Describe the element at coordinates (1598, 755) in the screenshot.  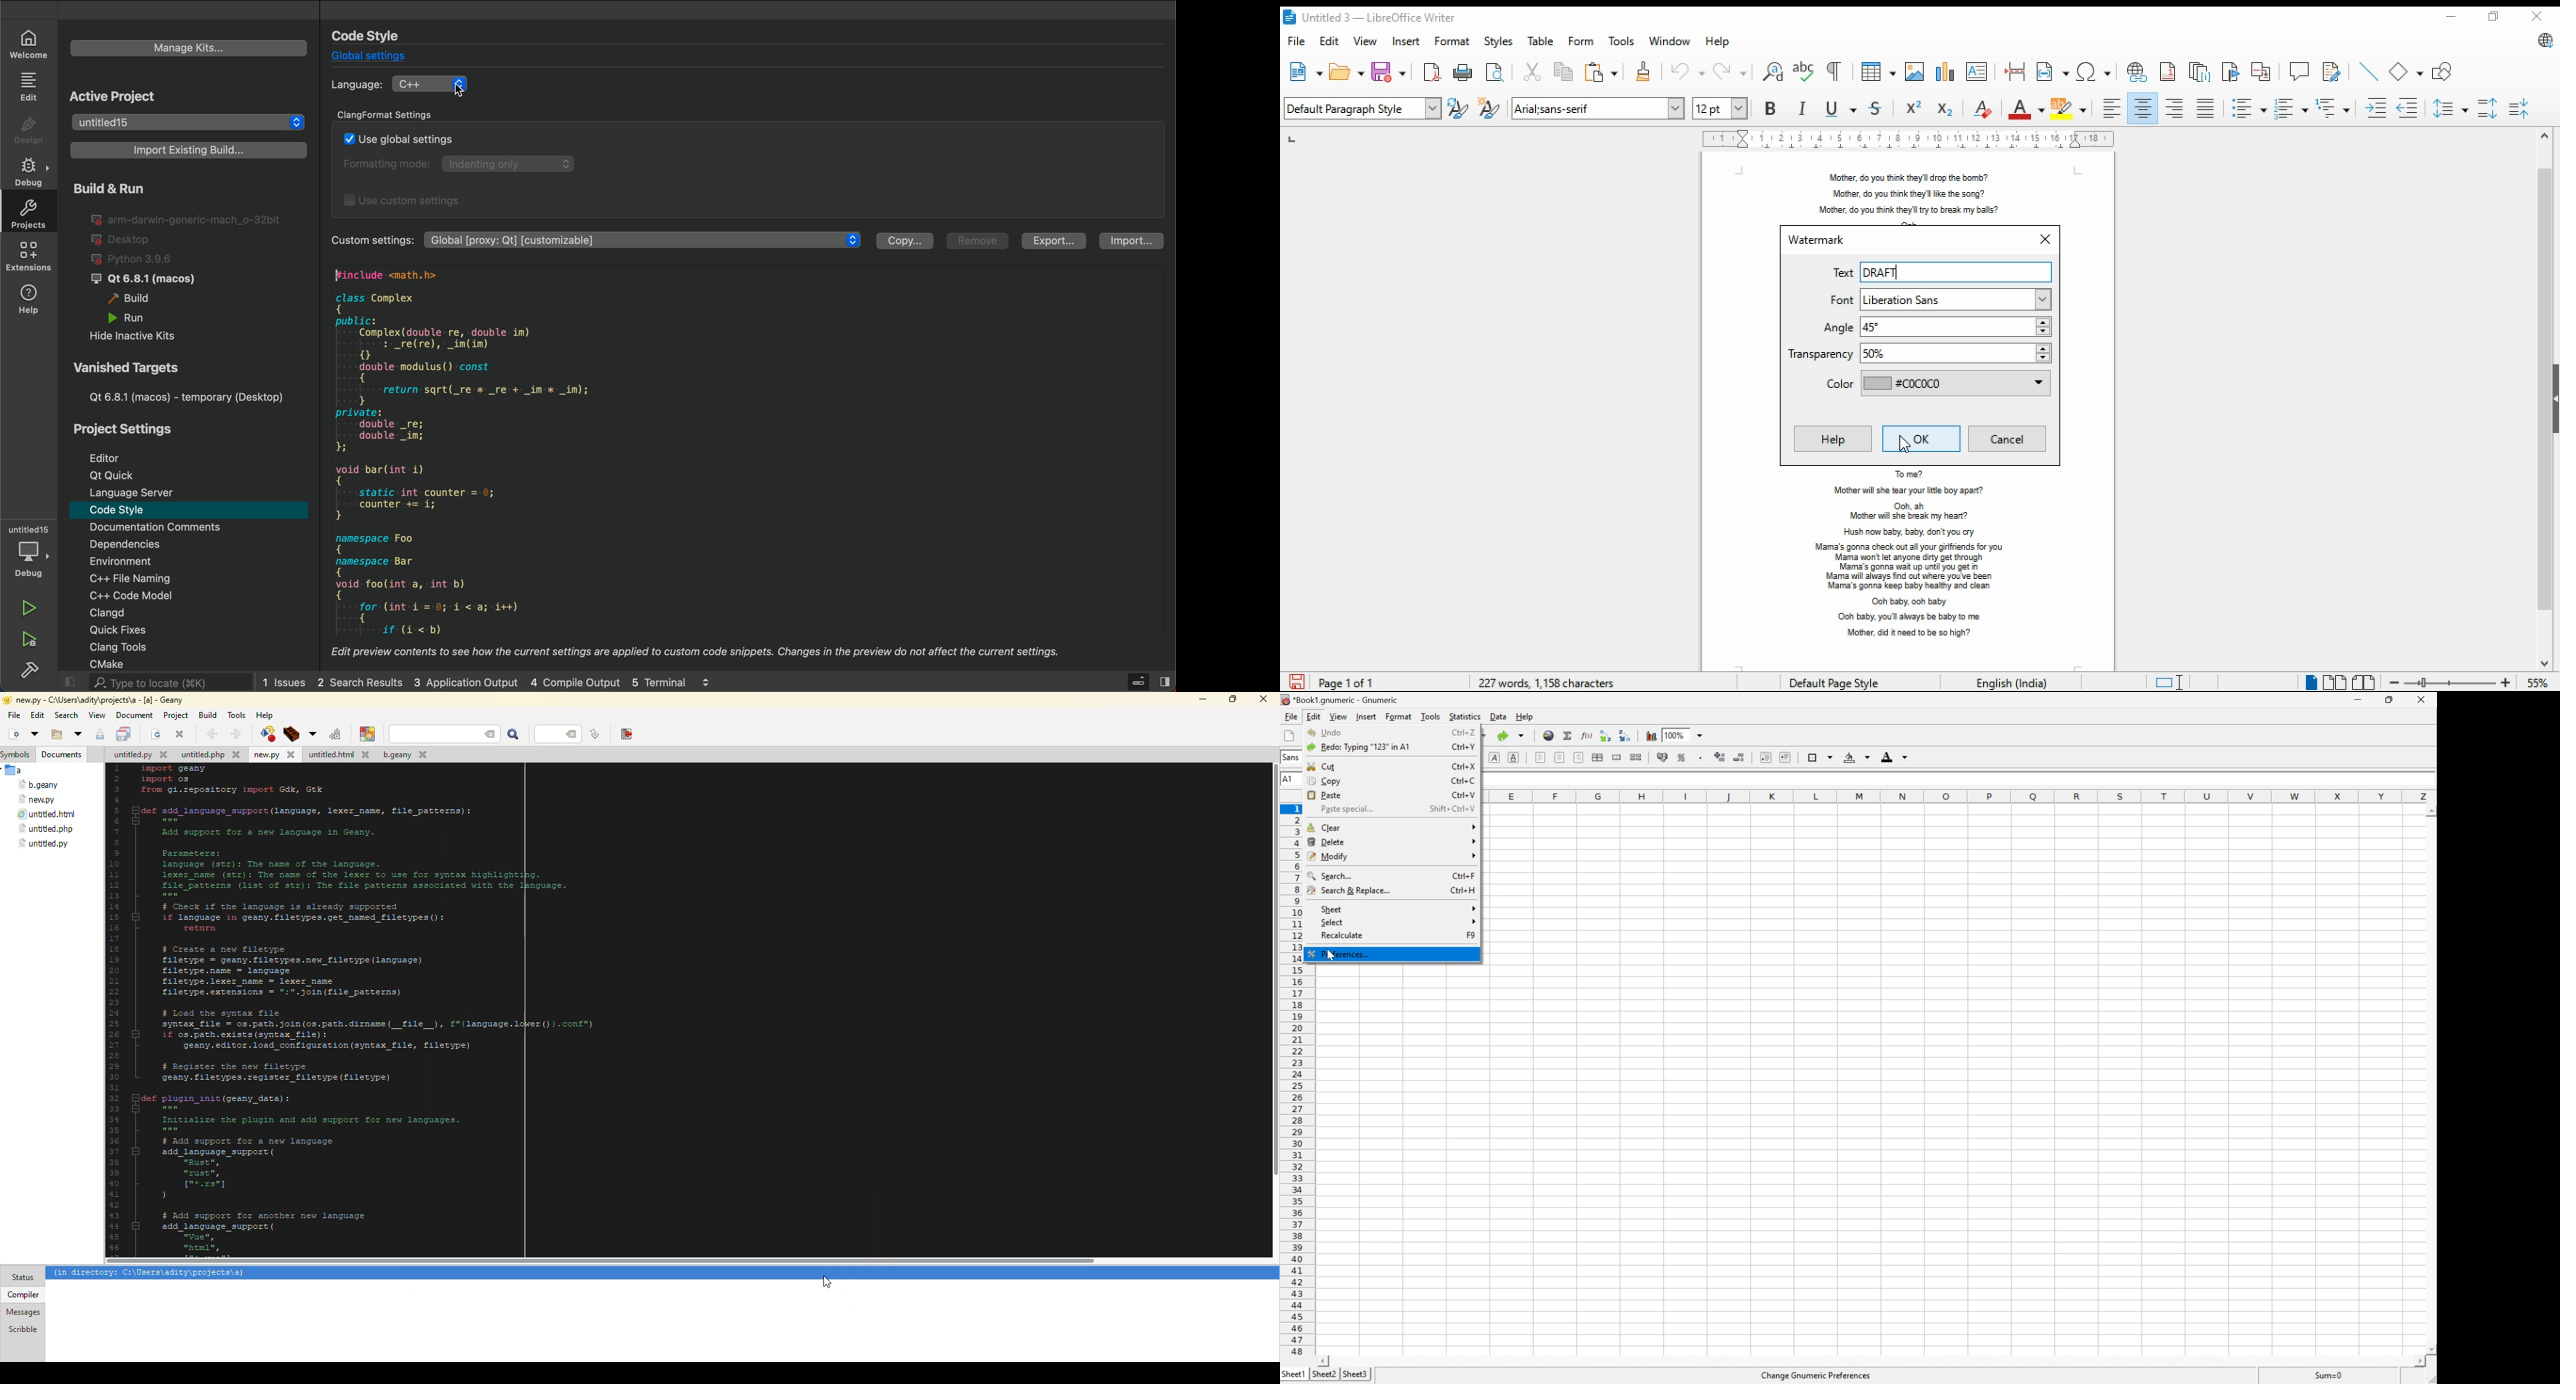
I see `center horizontally across selection` at that location.